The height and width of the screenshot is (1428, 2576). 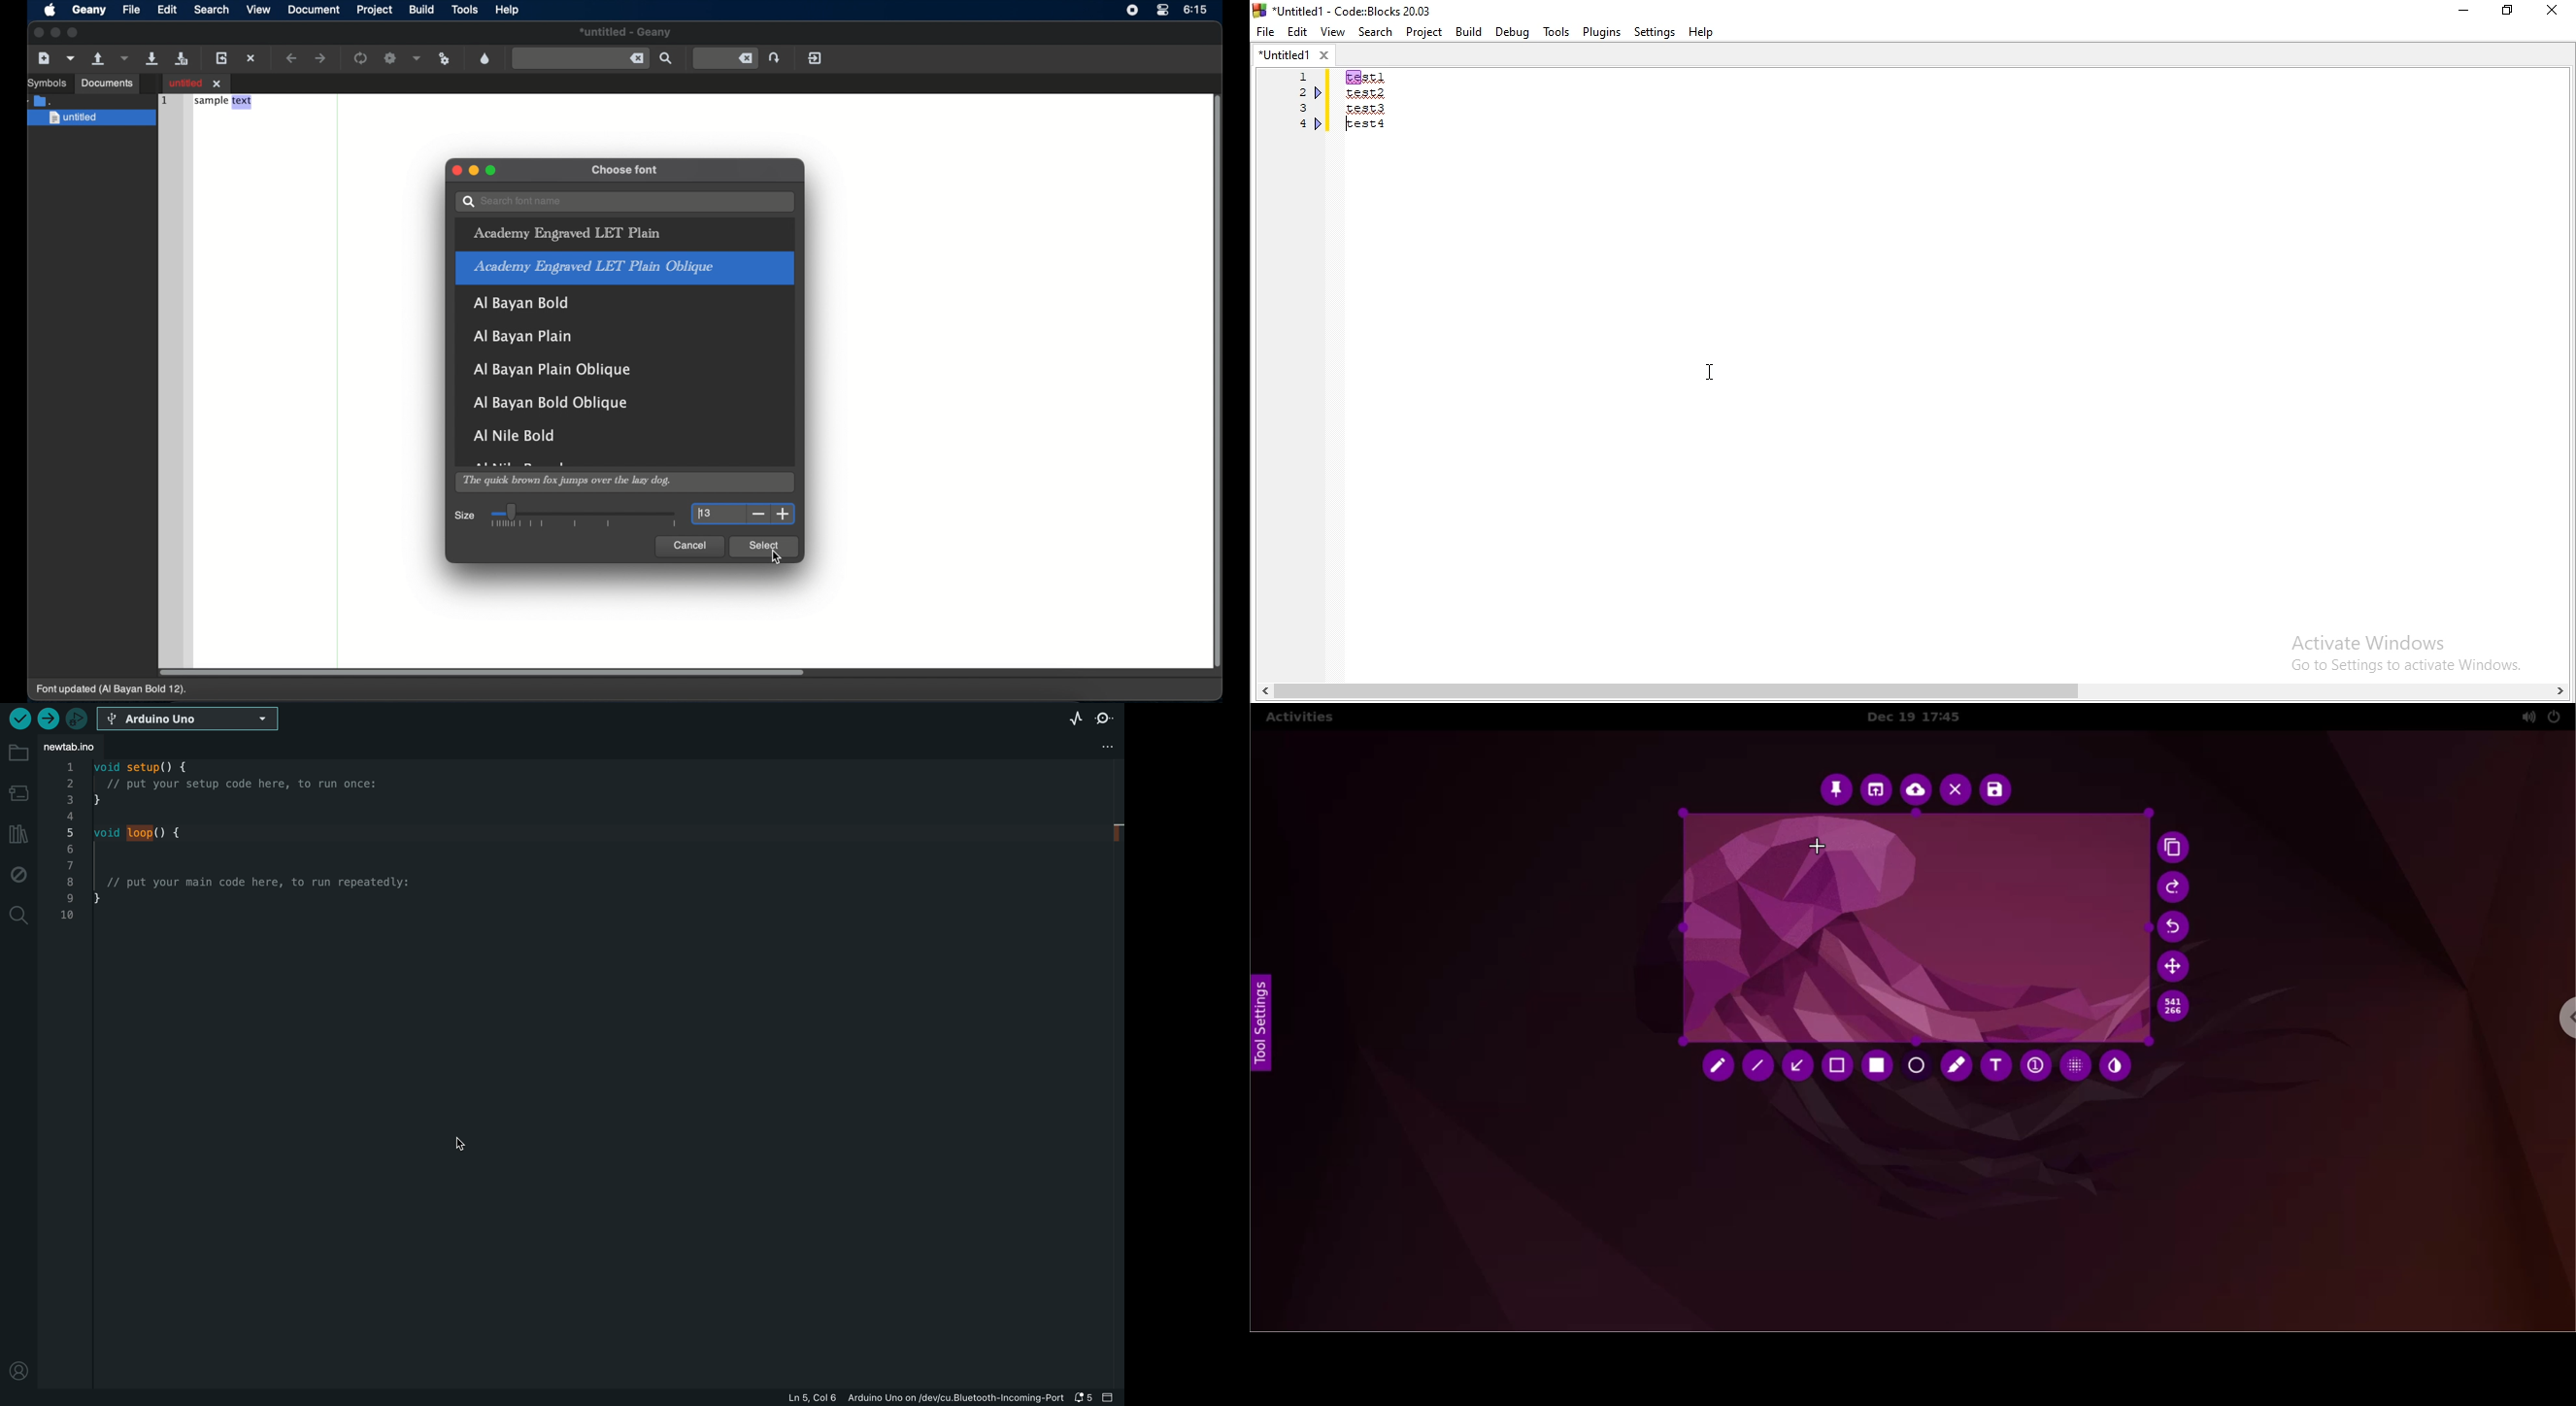 What do you see at coordinates (705, 514) in the screenshot?
I see `13` at bounding box center [705, 514].